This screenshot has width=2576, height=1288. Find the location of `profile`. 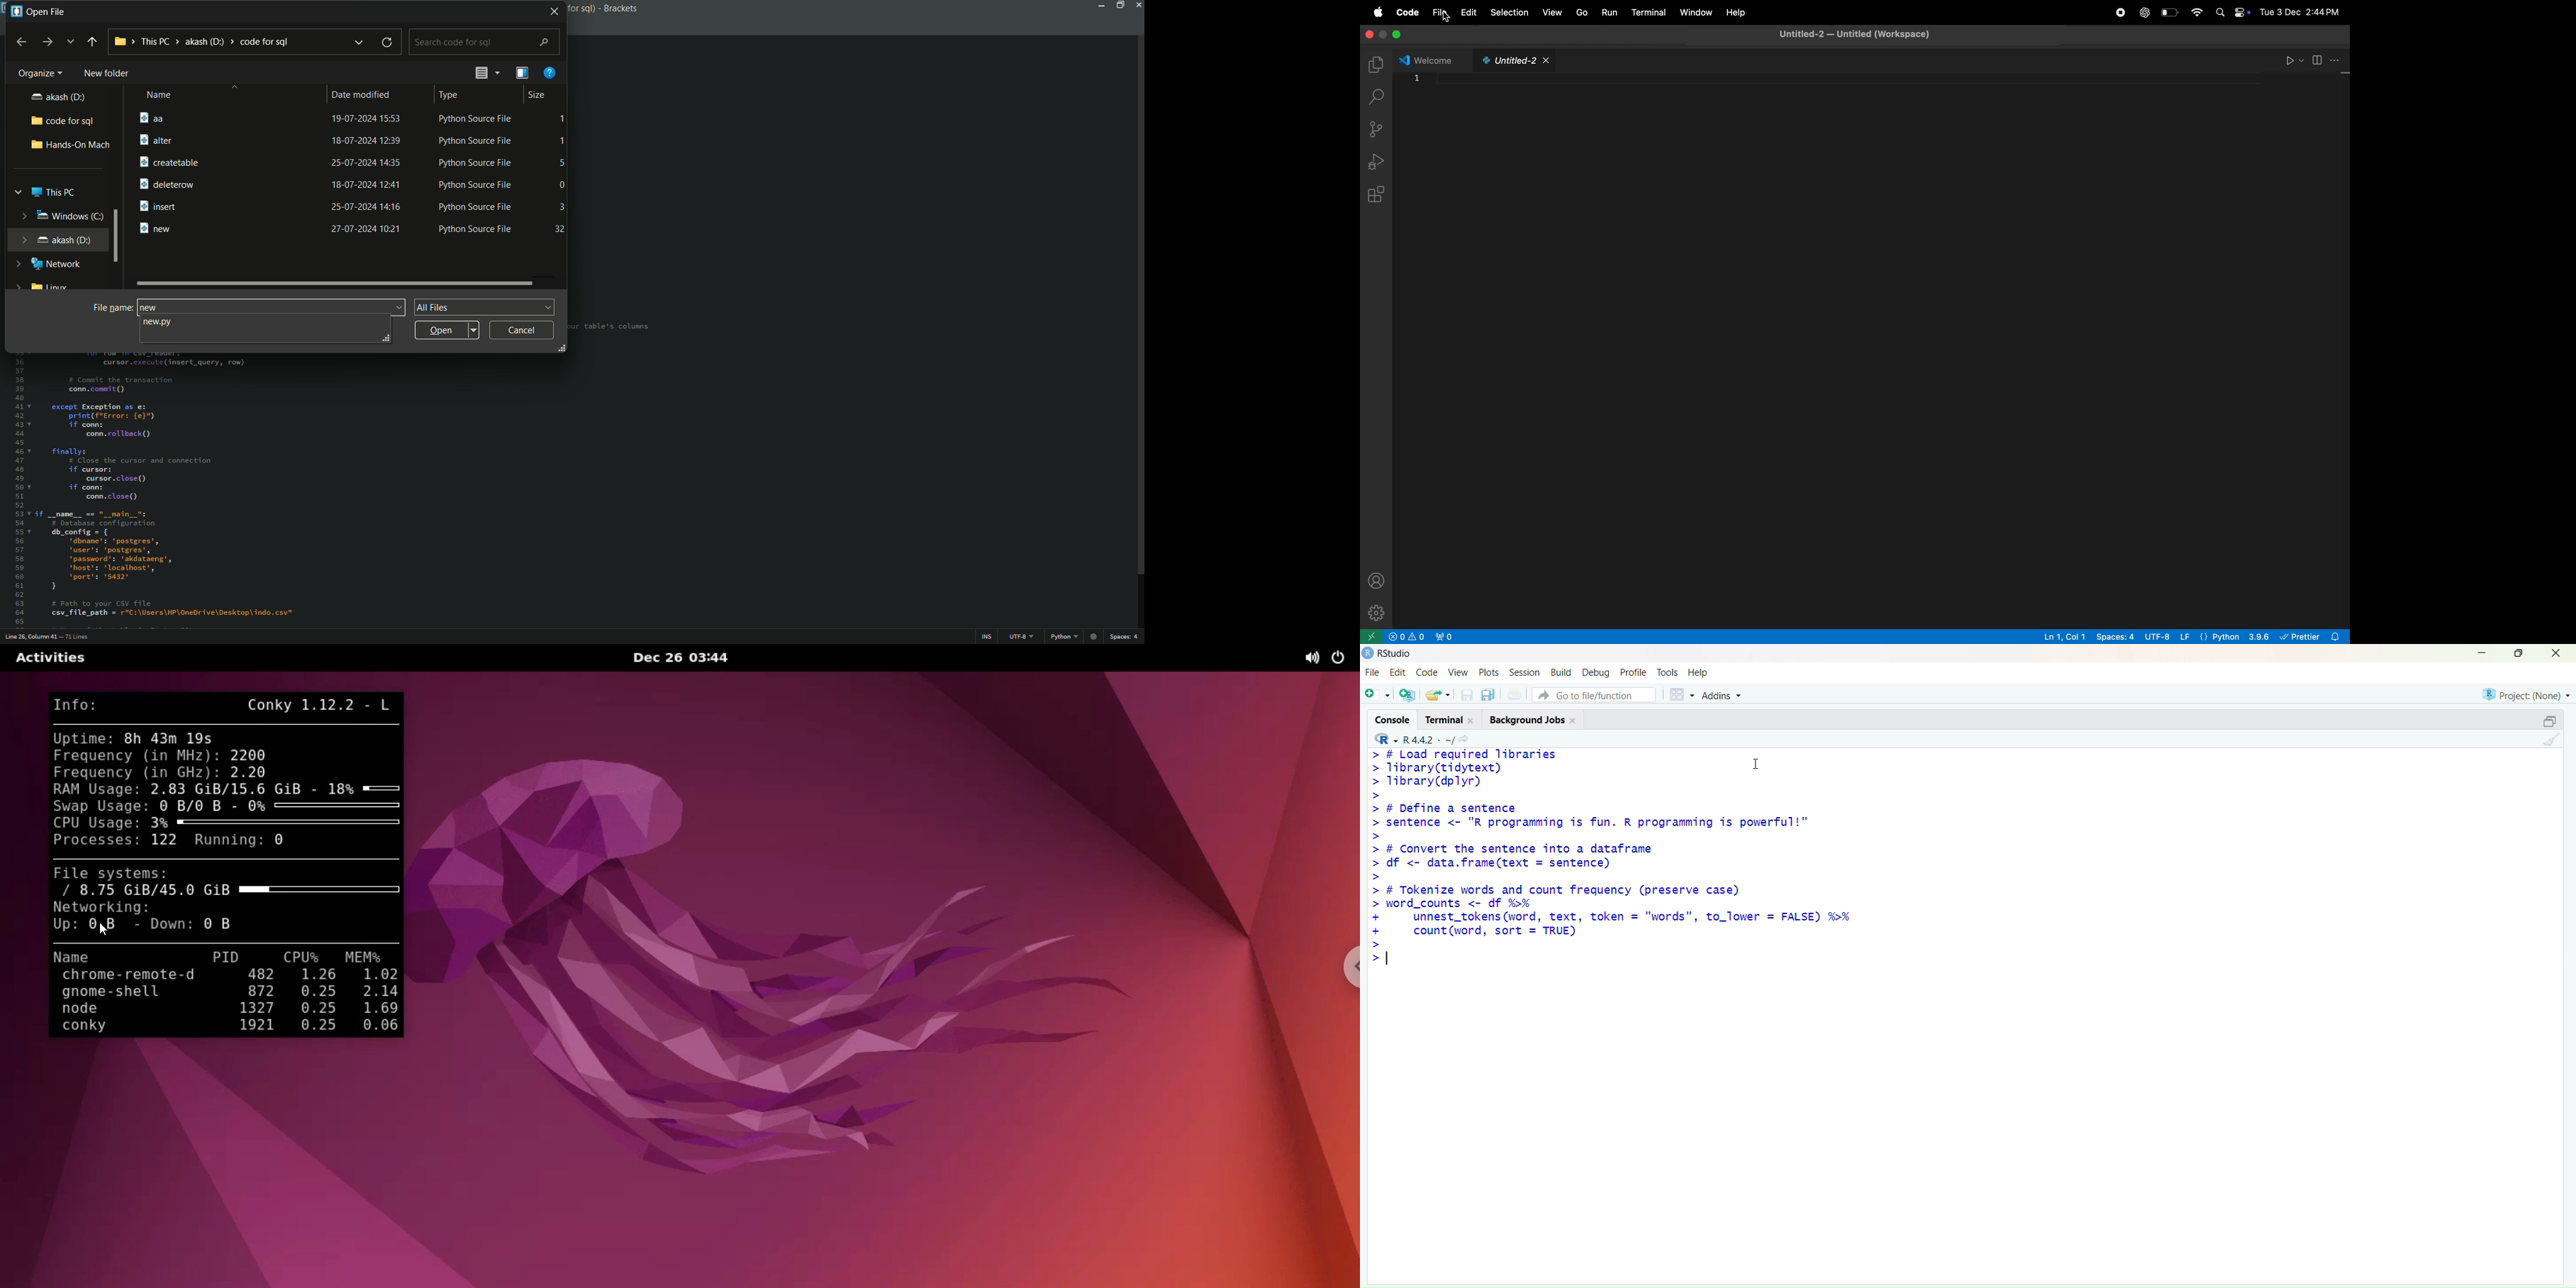

profile is located at coordinates (1633, 673).